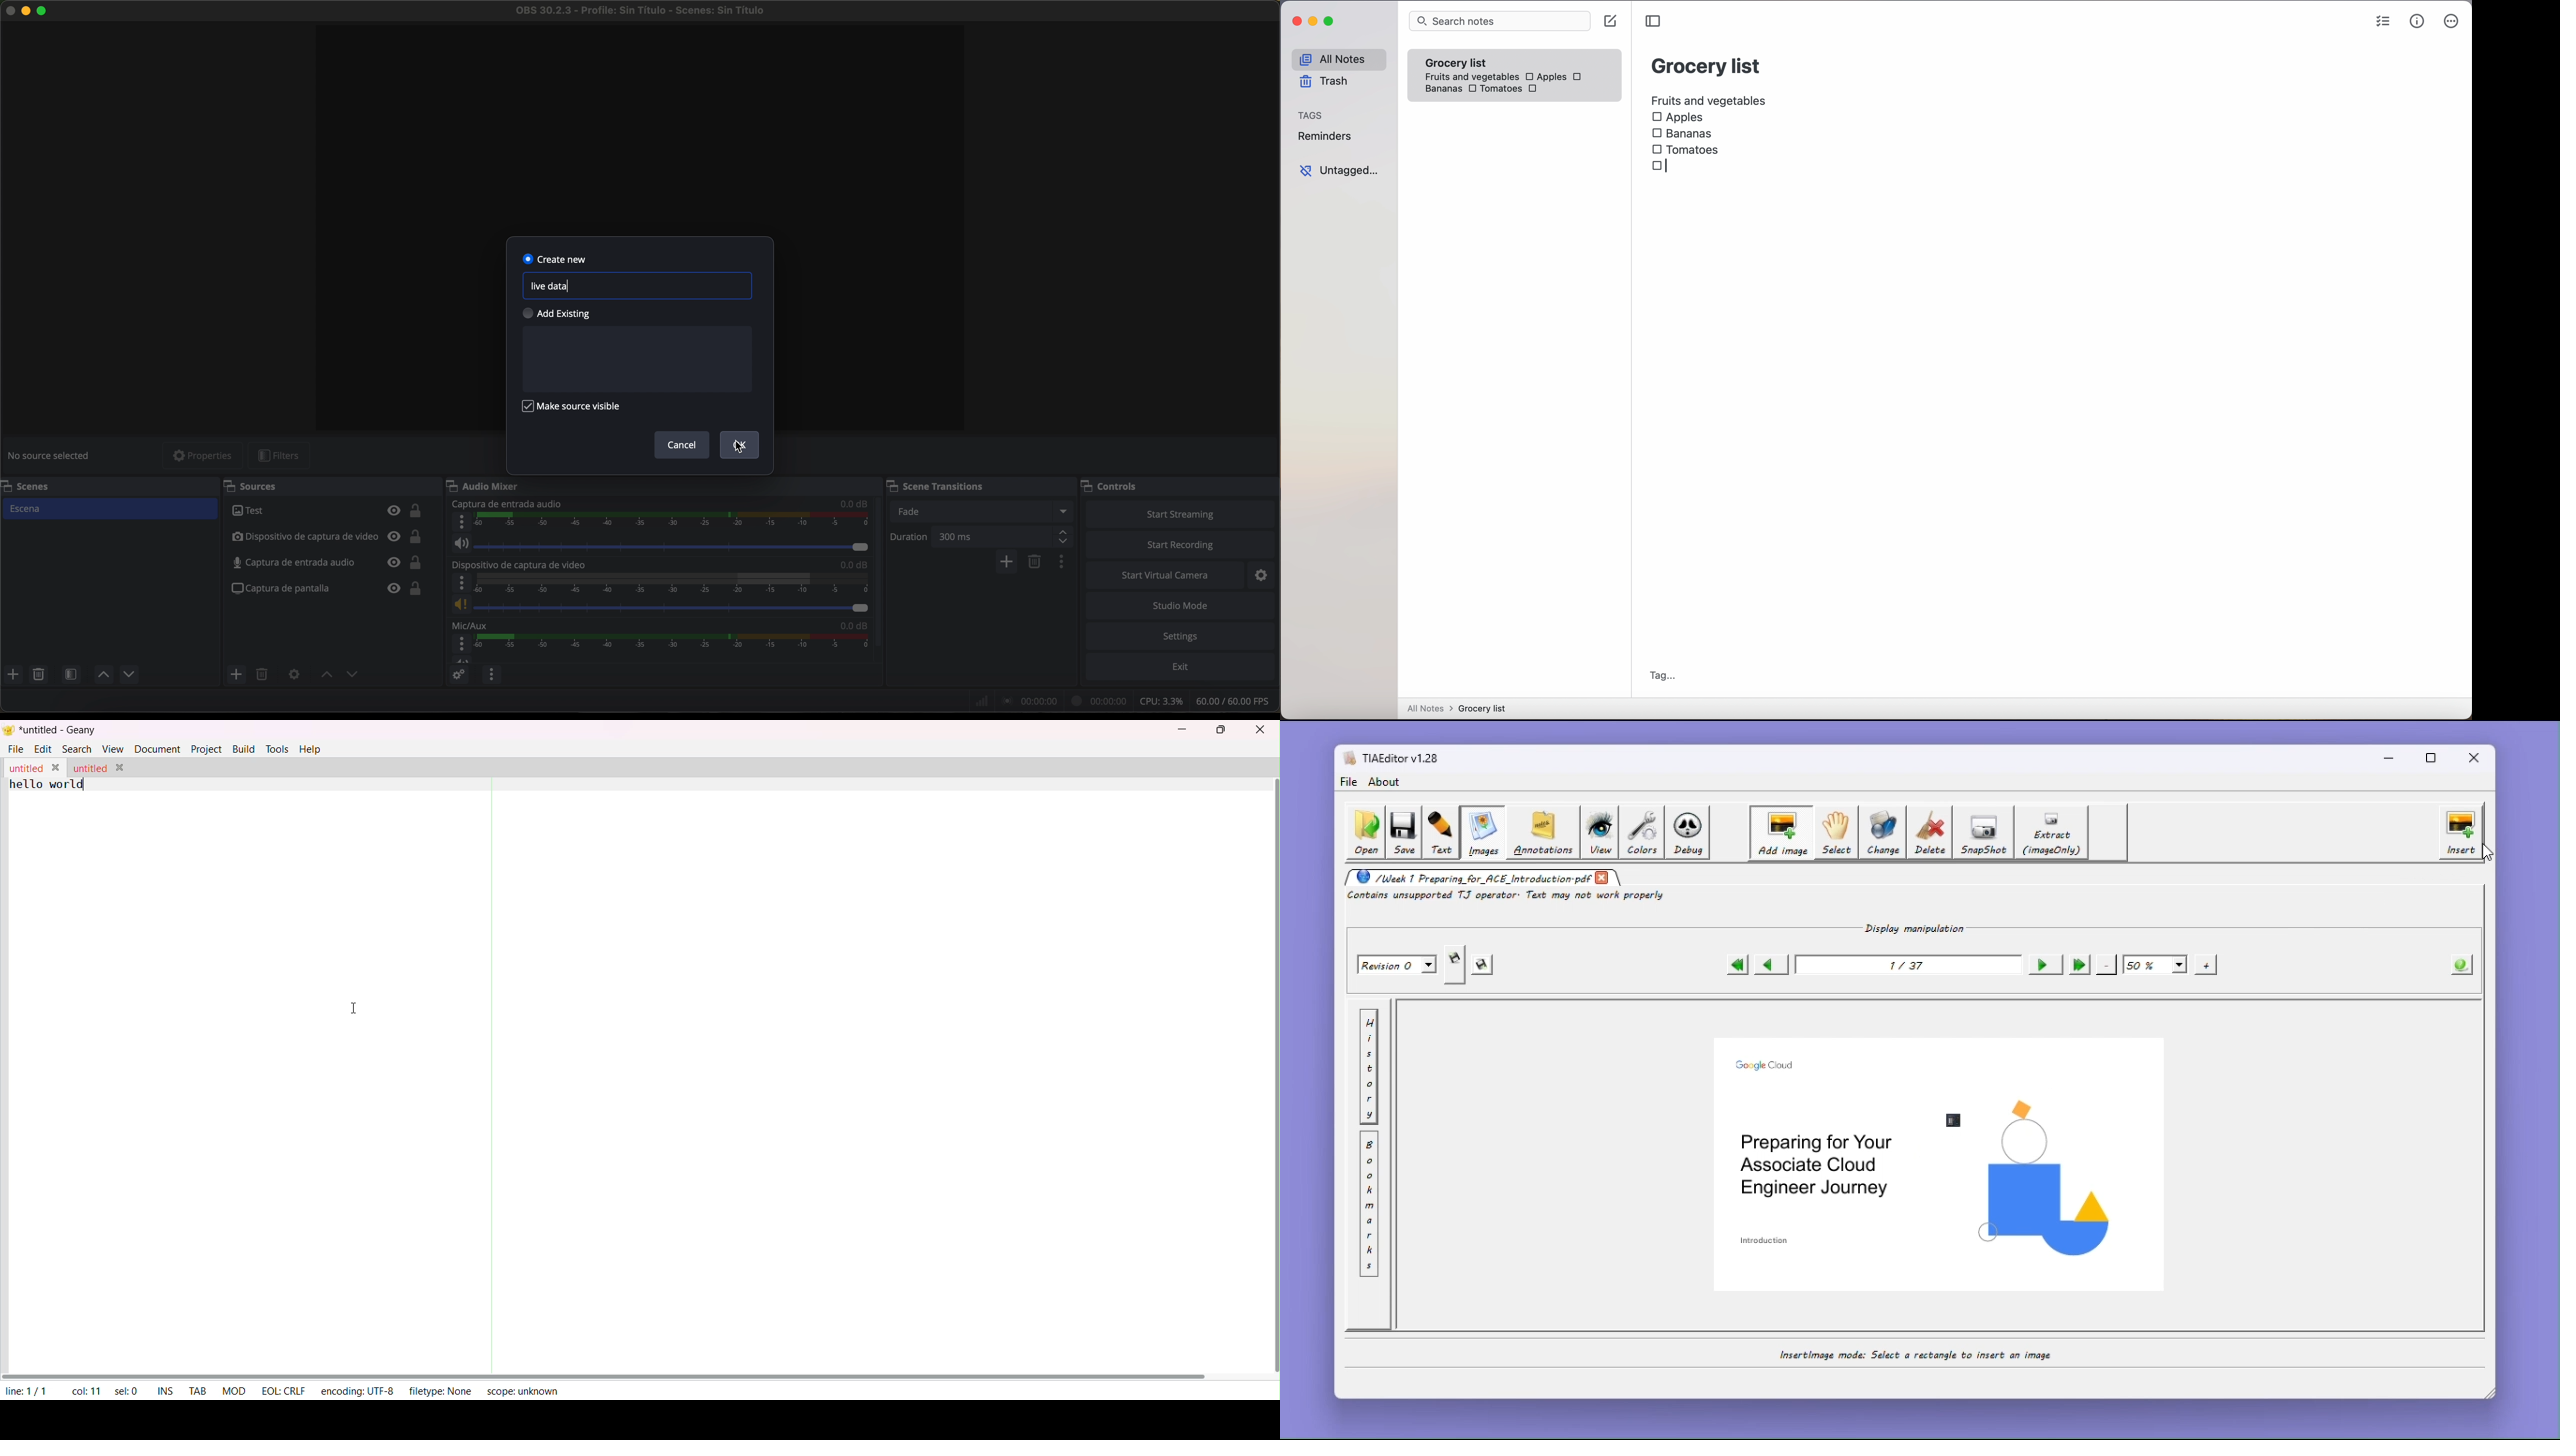 The width and height of the screenshot is (2576, 1456). I want to click on audio input capture, so click(507, 504).